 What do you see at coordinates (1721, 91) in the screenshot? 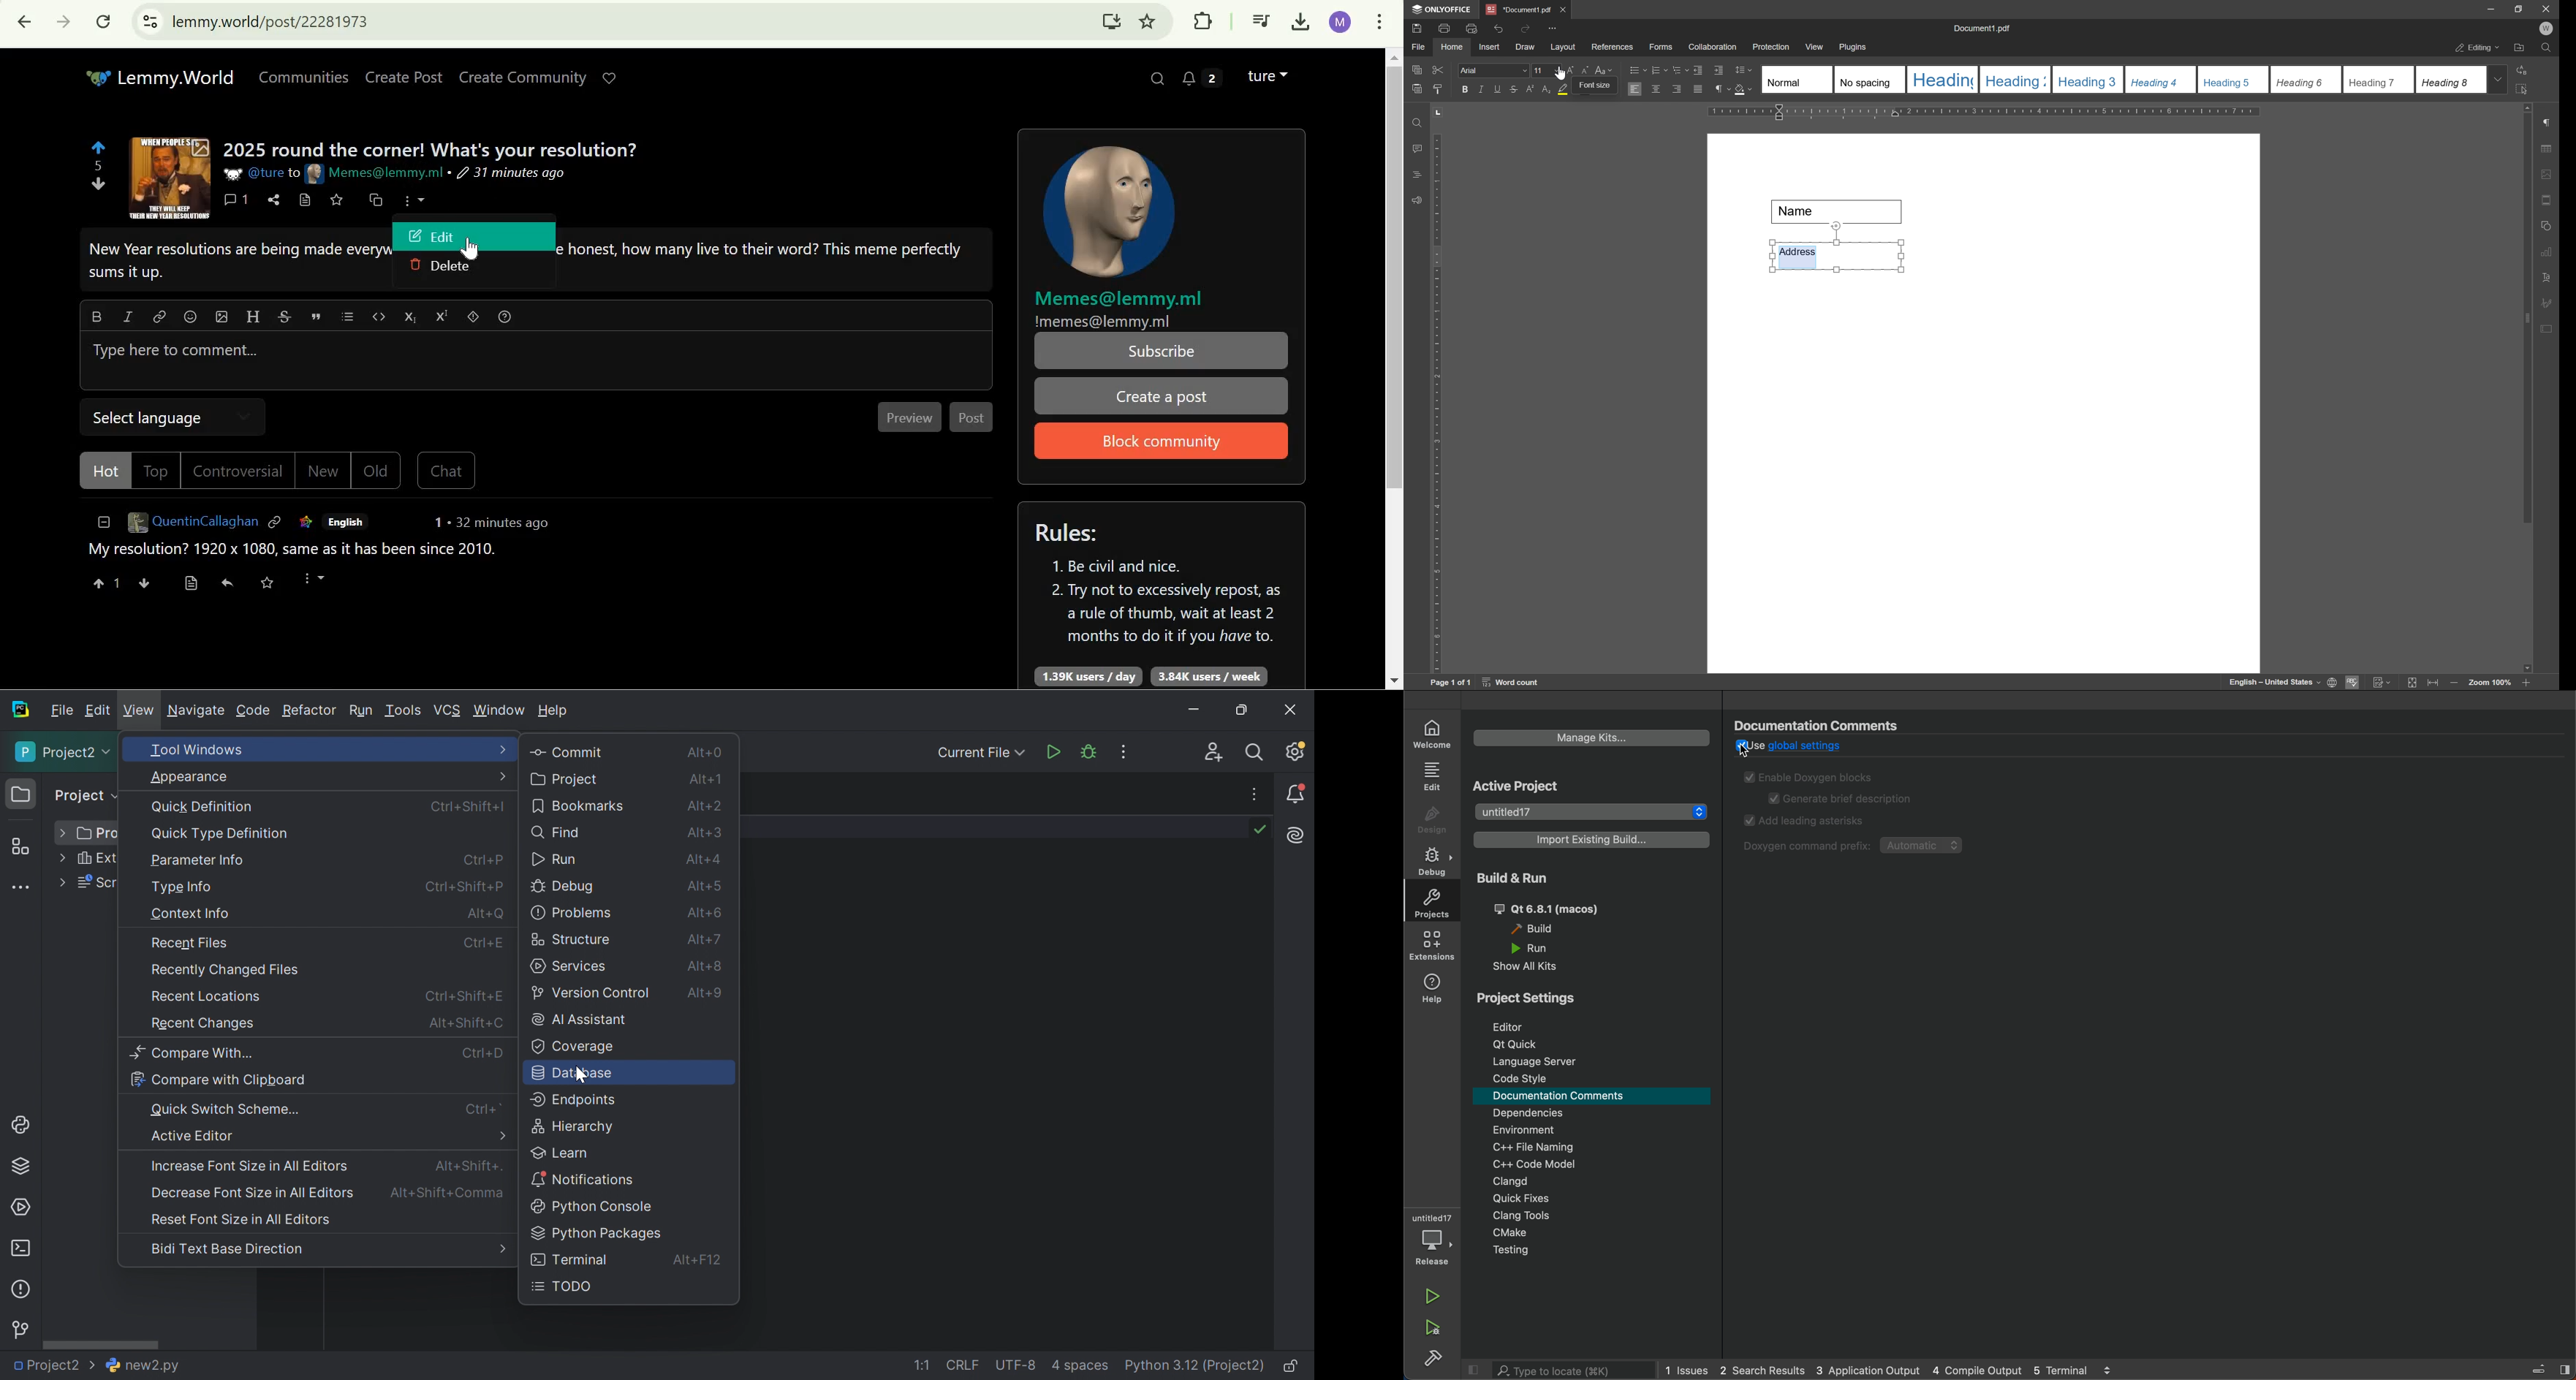
I see `non printing characters` at bounding box center [1721, 91].